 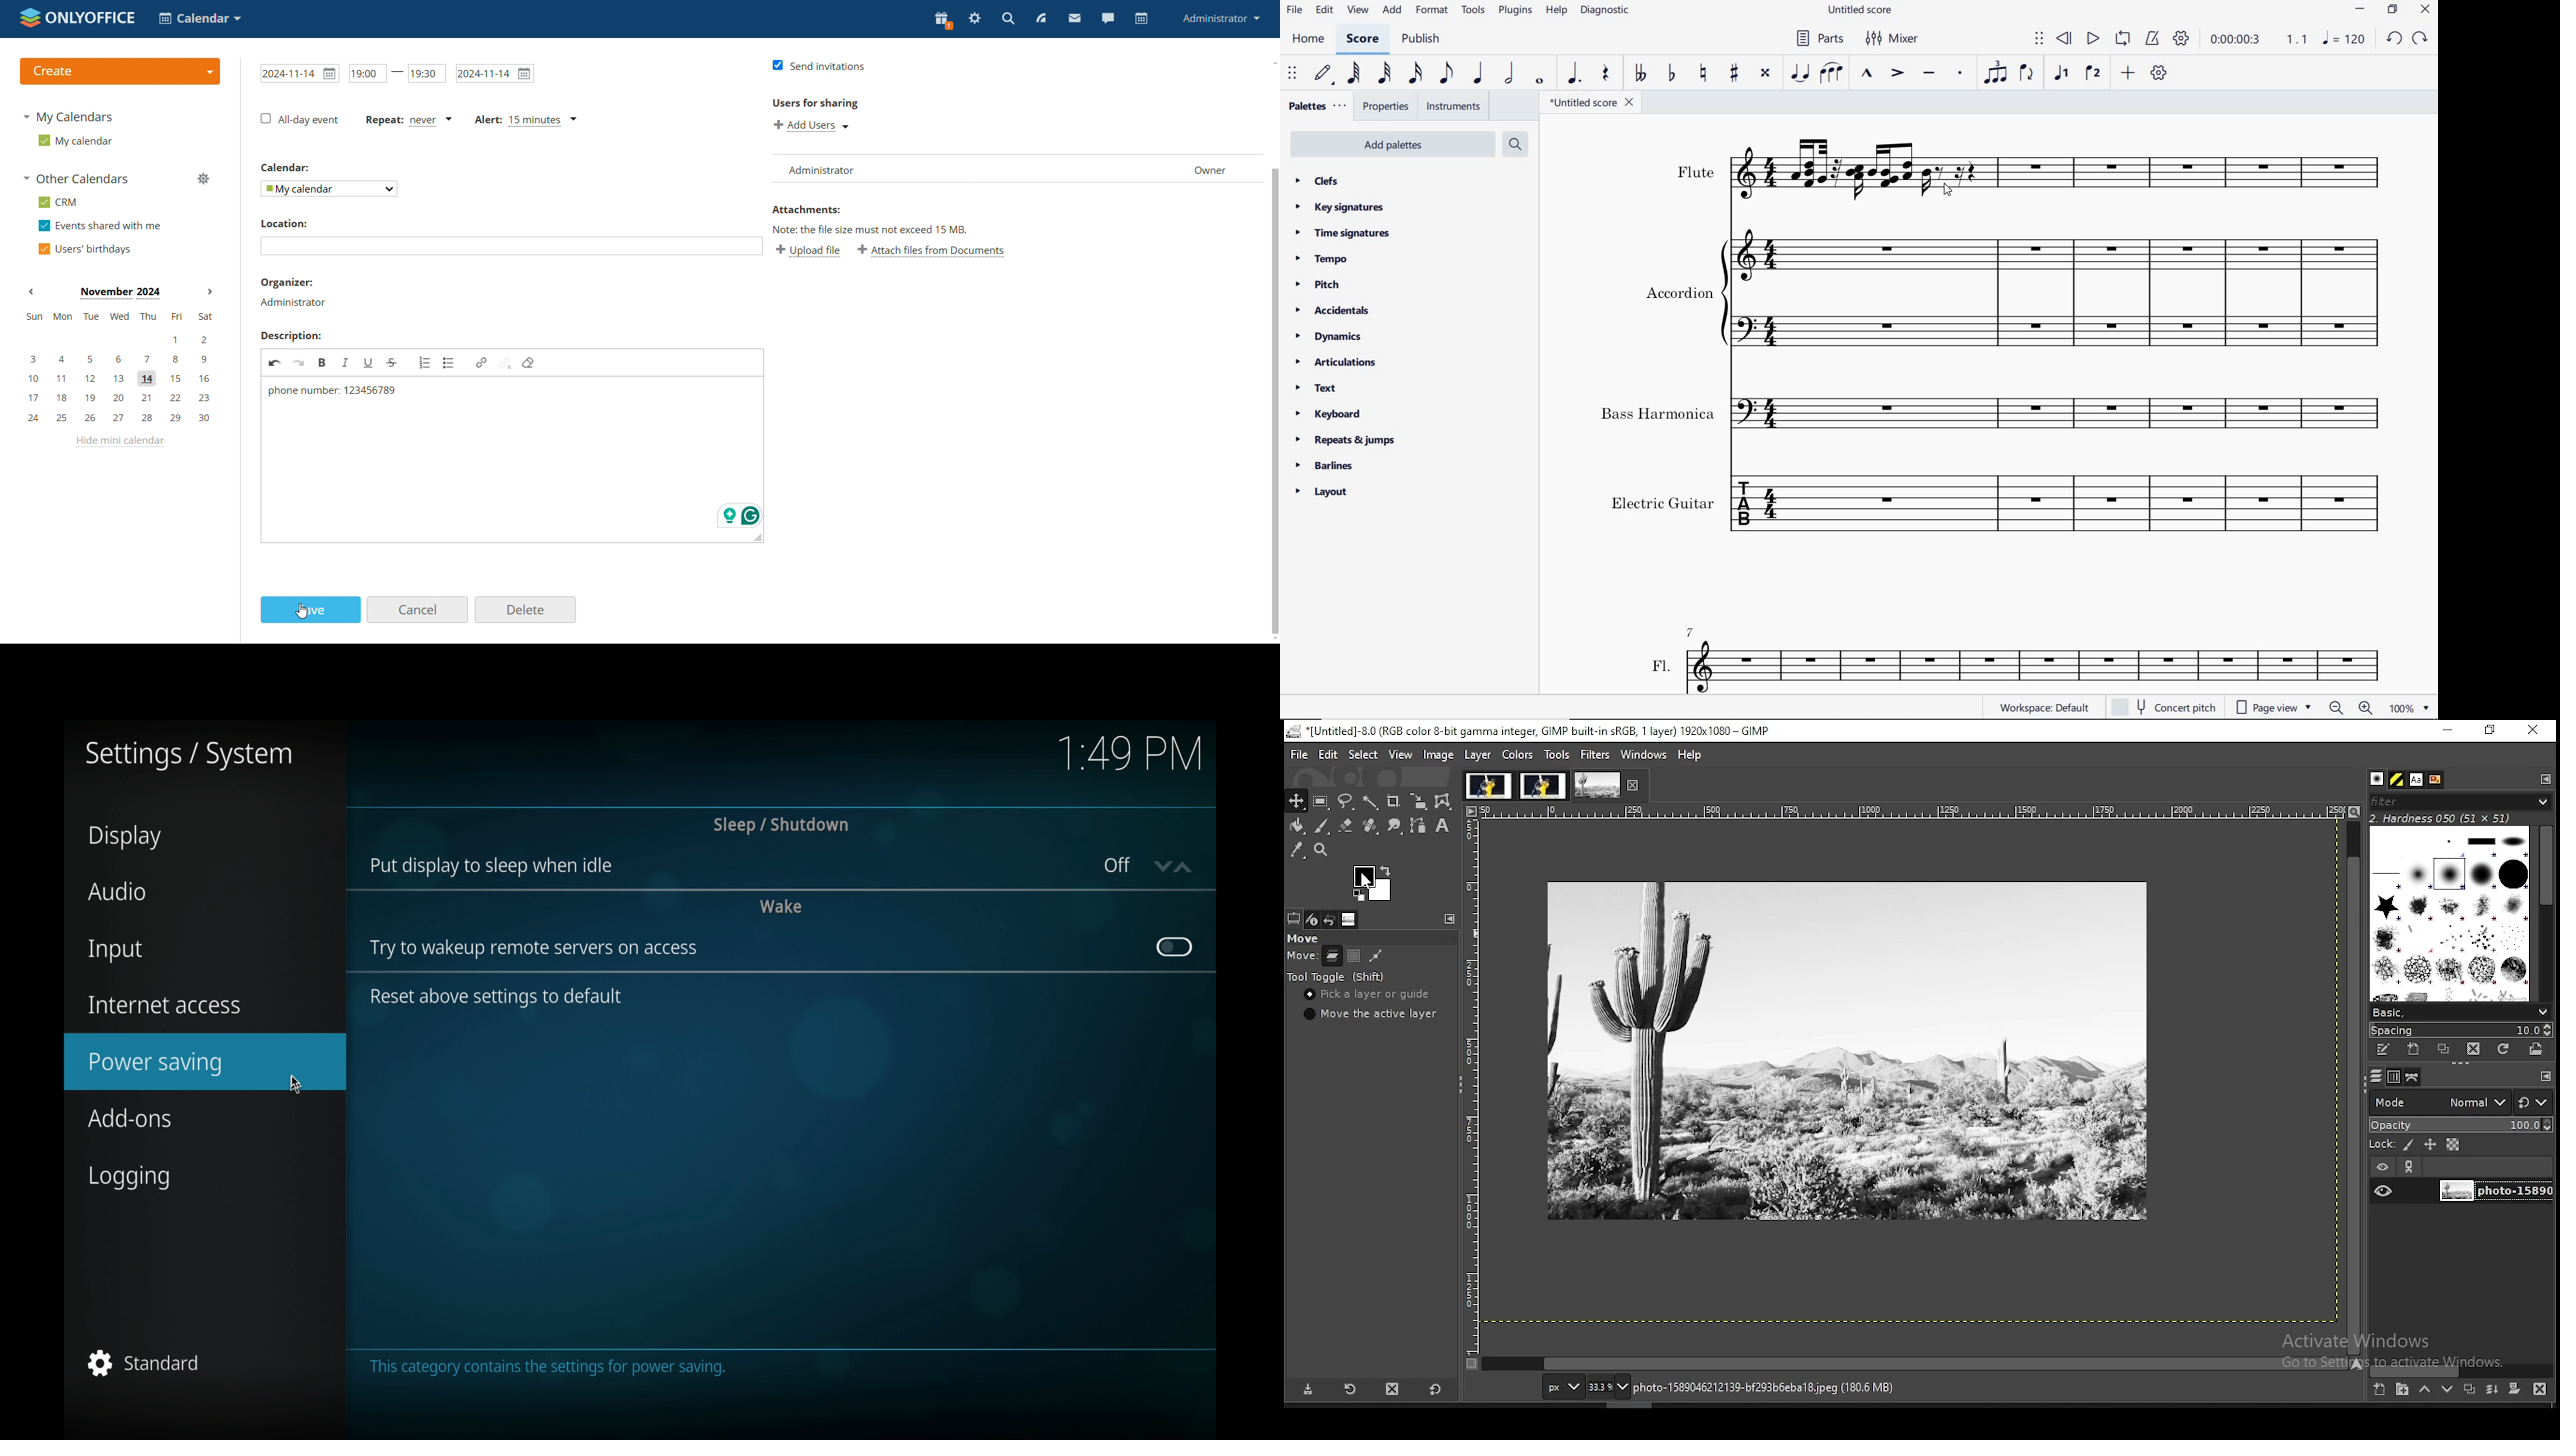 What do you see at coordinates (2160, 72) in the screenshot?
I see `customize toolbar` at bounding box center [2160, 72].